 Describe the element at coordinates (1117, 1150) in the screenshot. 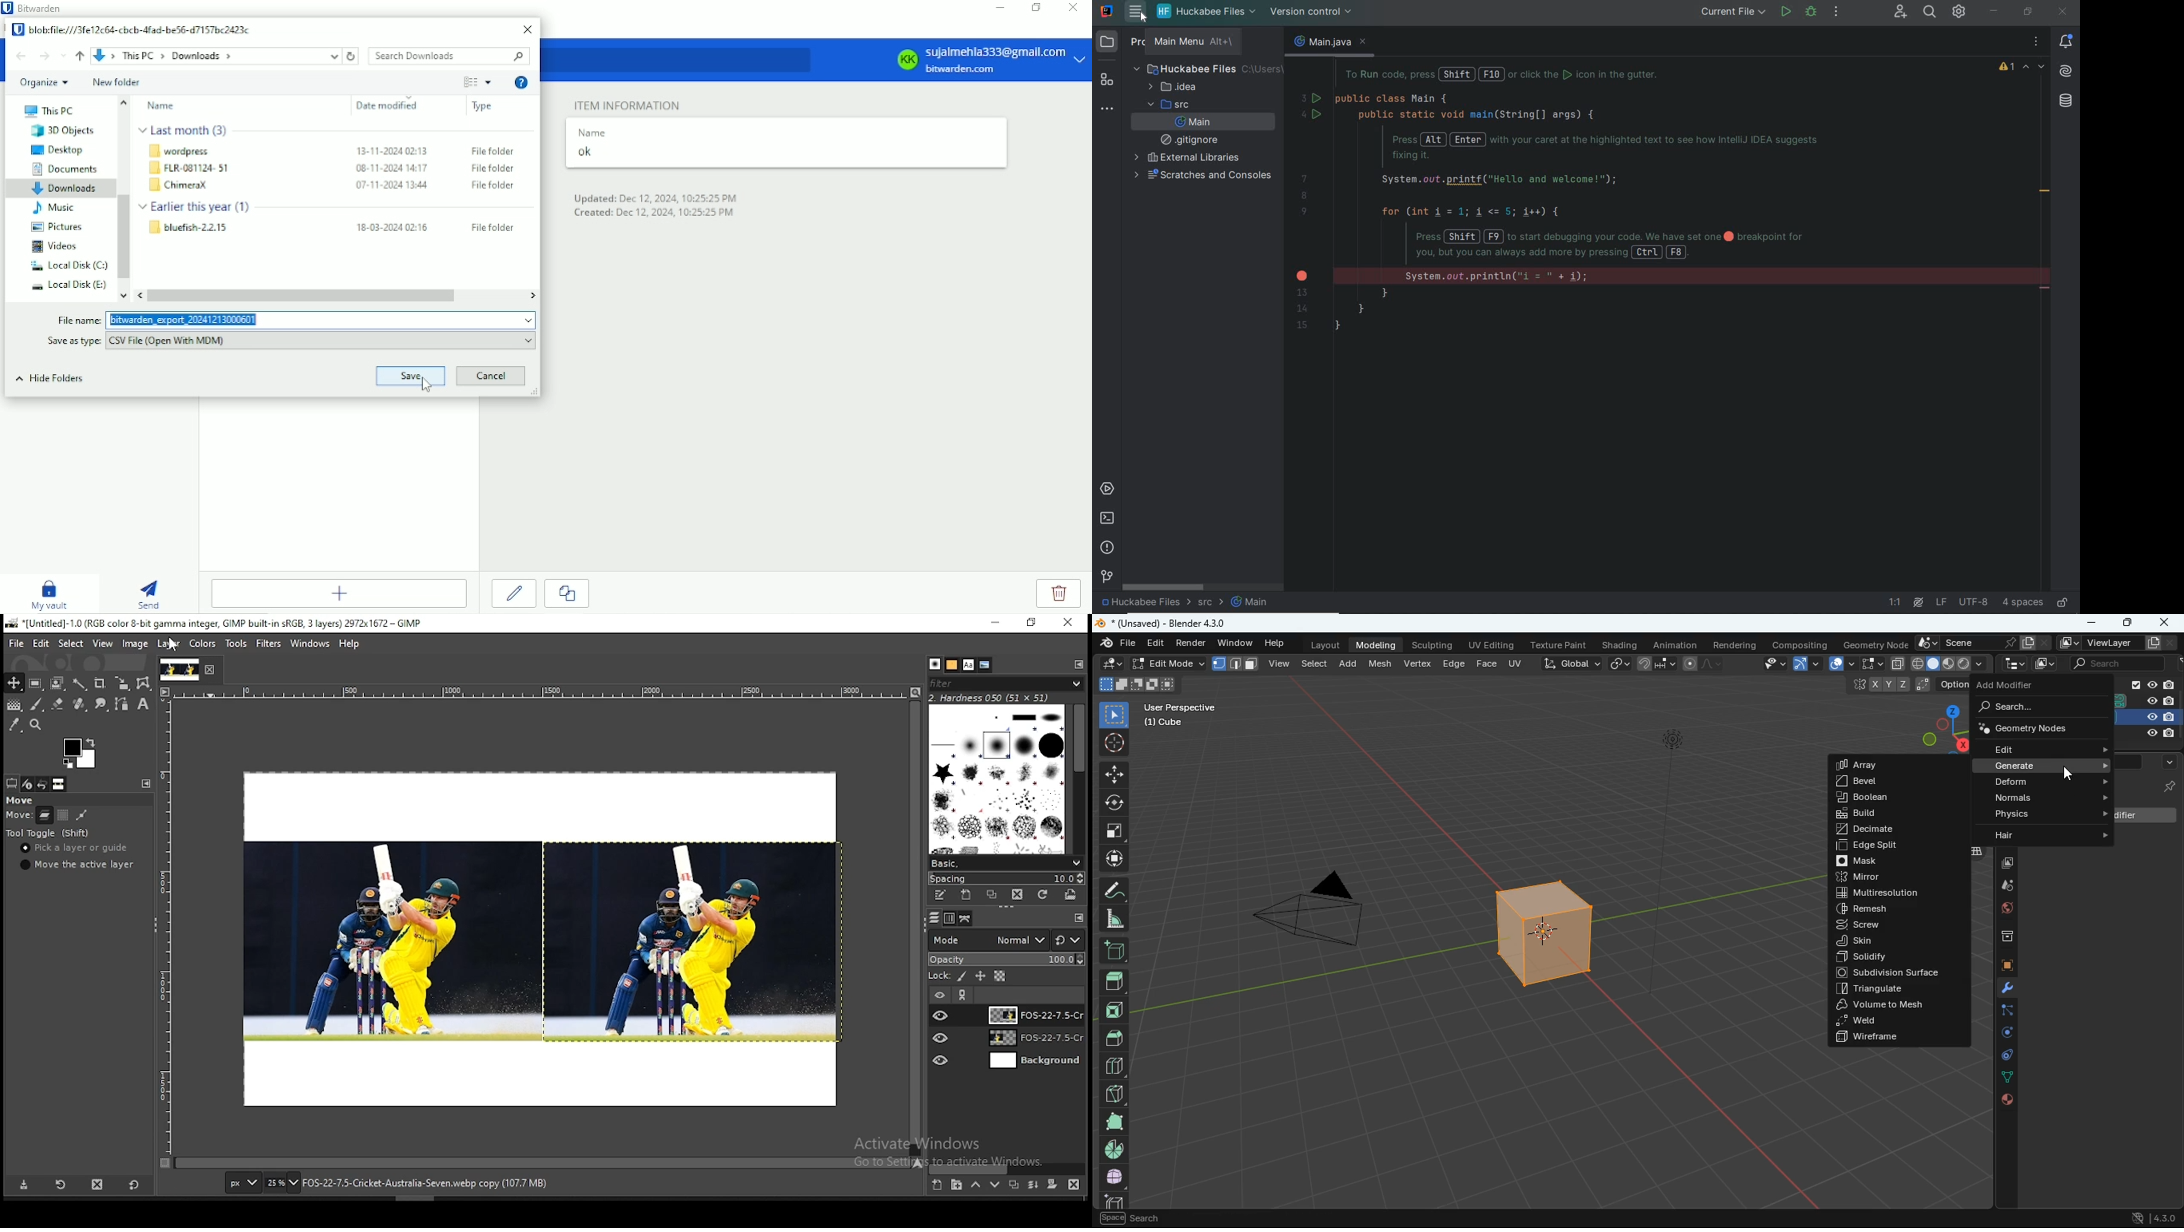

I see `pie` at that location.